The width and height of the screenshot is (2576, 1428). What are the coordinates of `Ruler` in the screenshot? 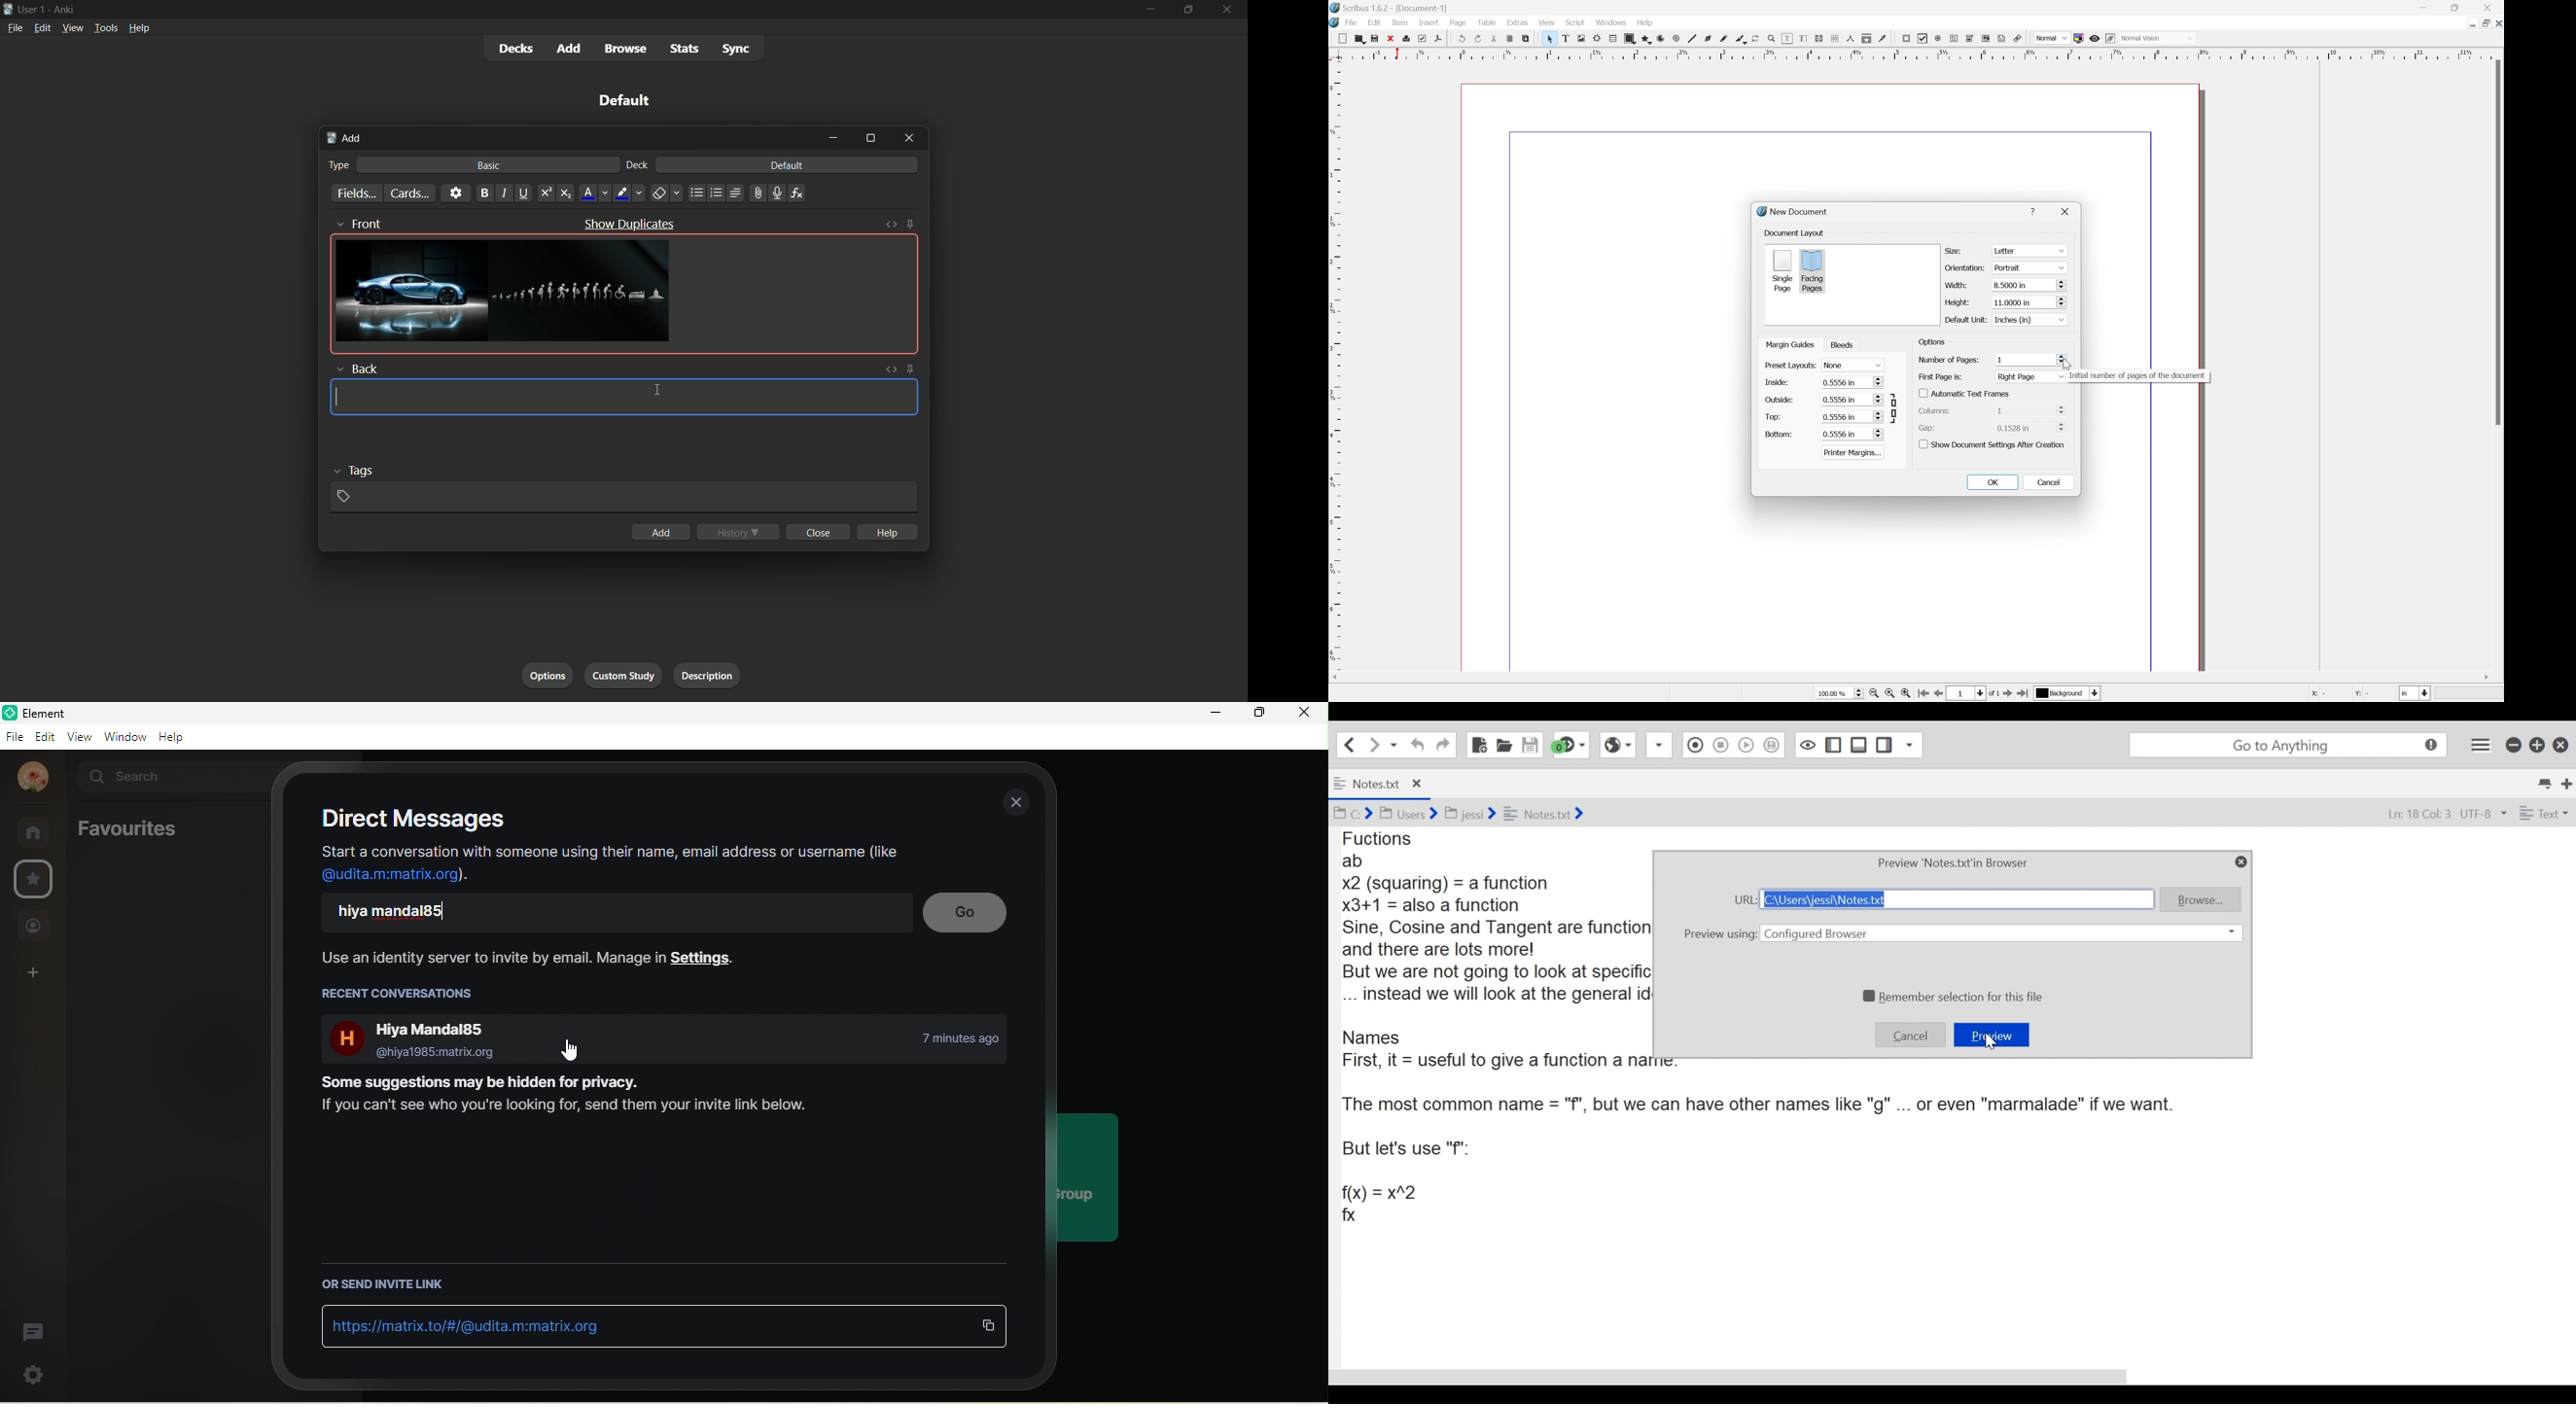 It's located at (1913, 53).